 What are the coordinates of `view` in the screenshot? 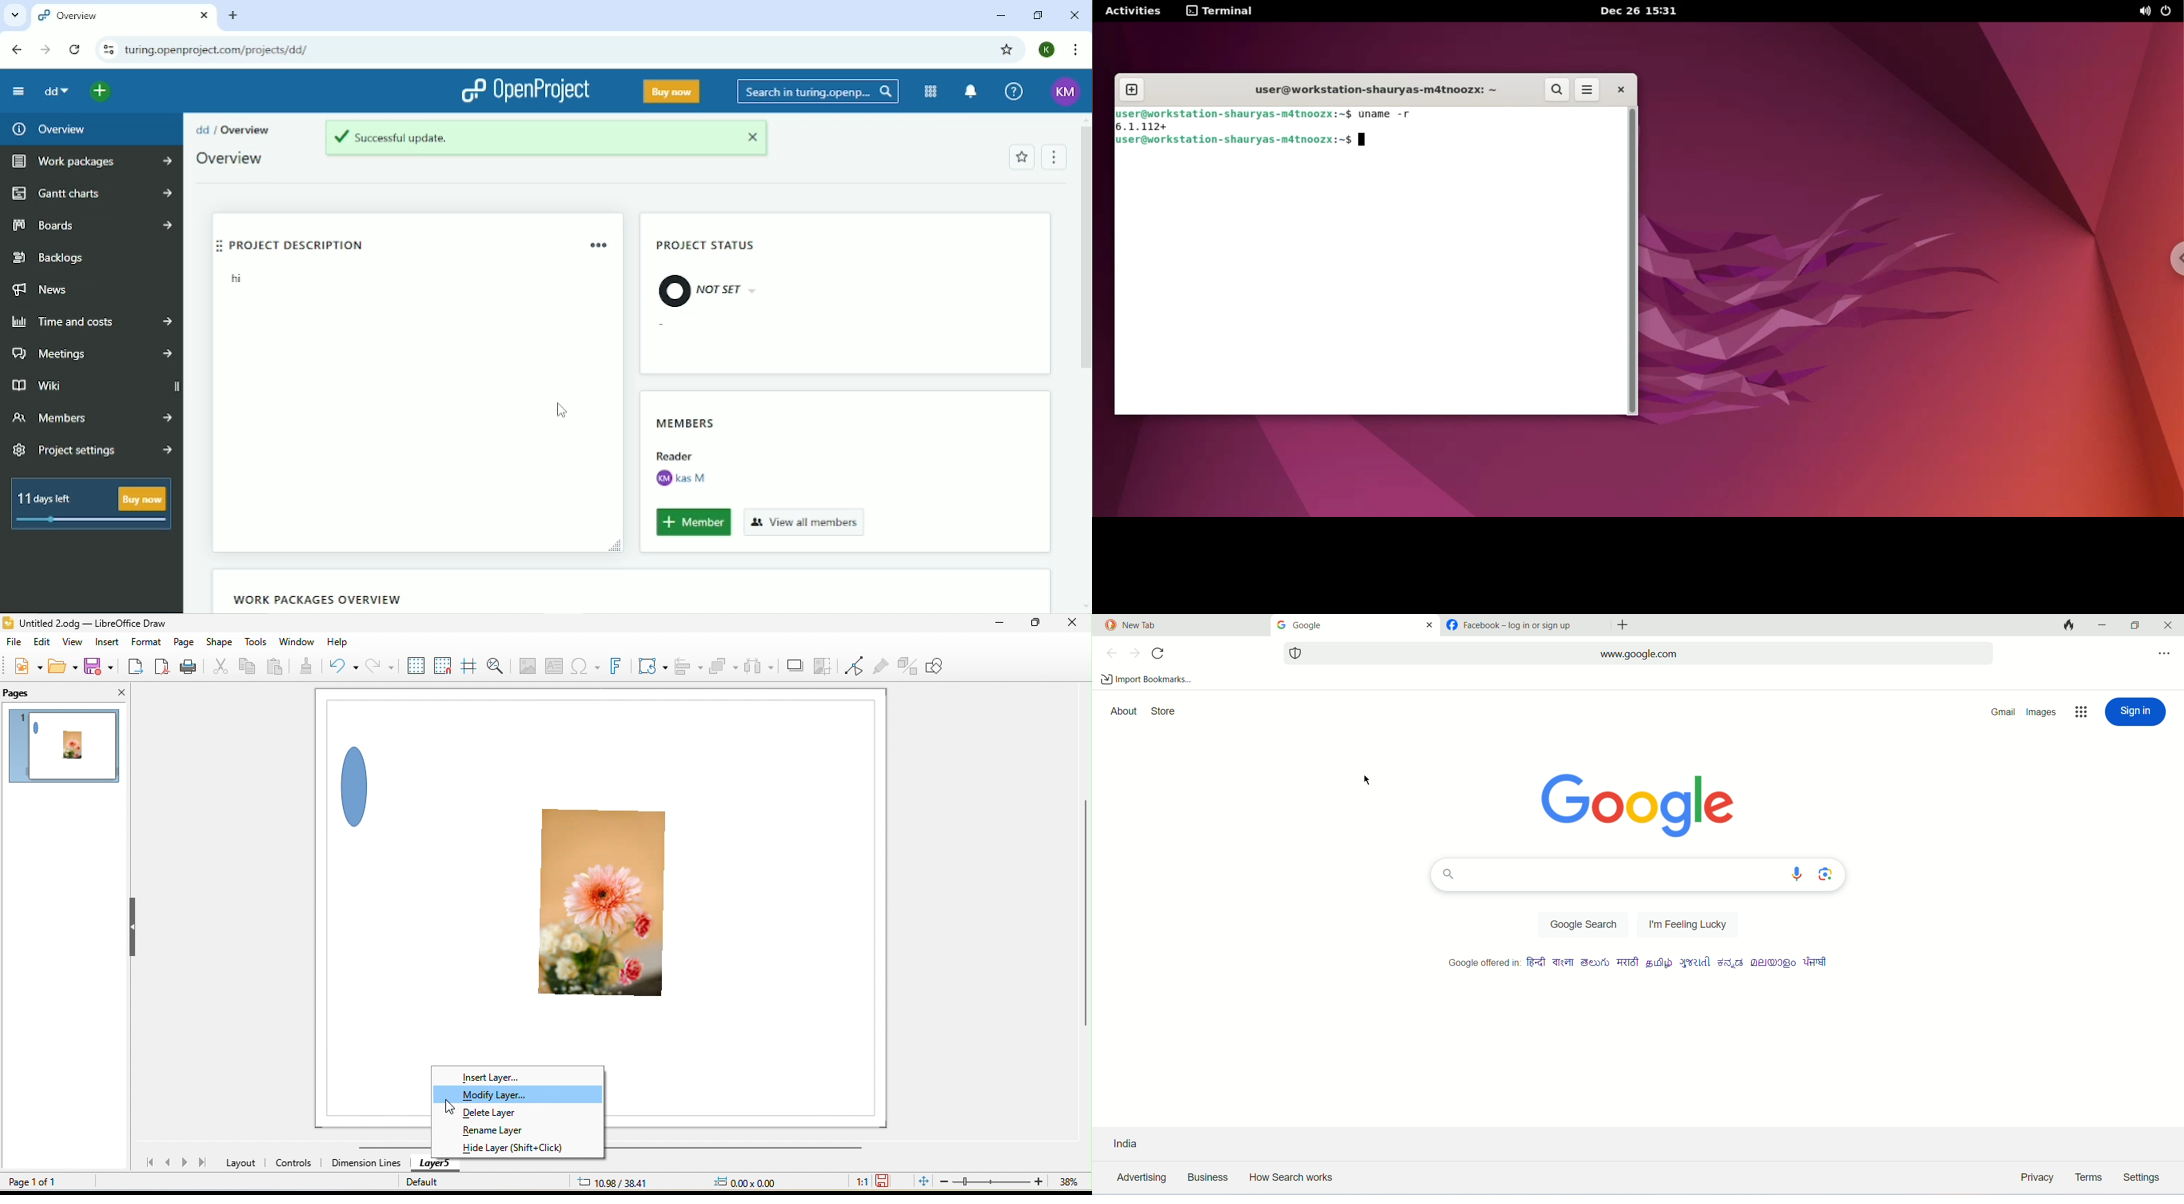 It's located at (73, 644).